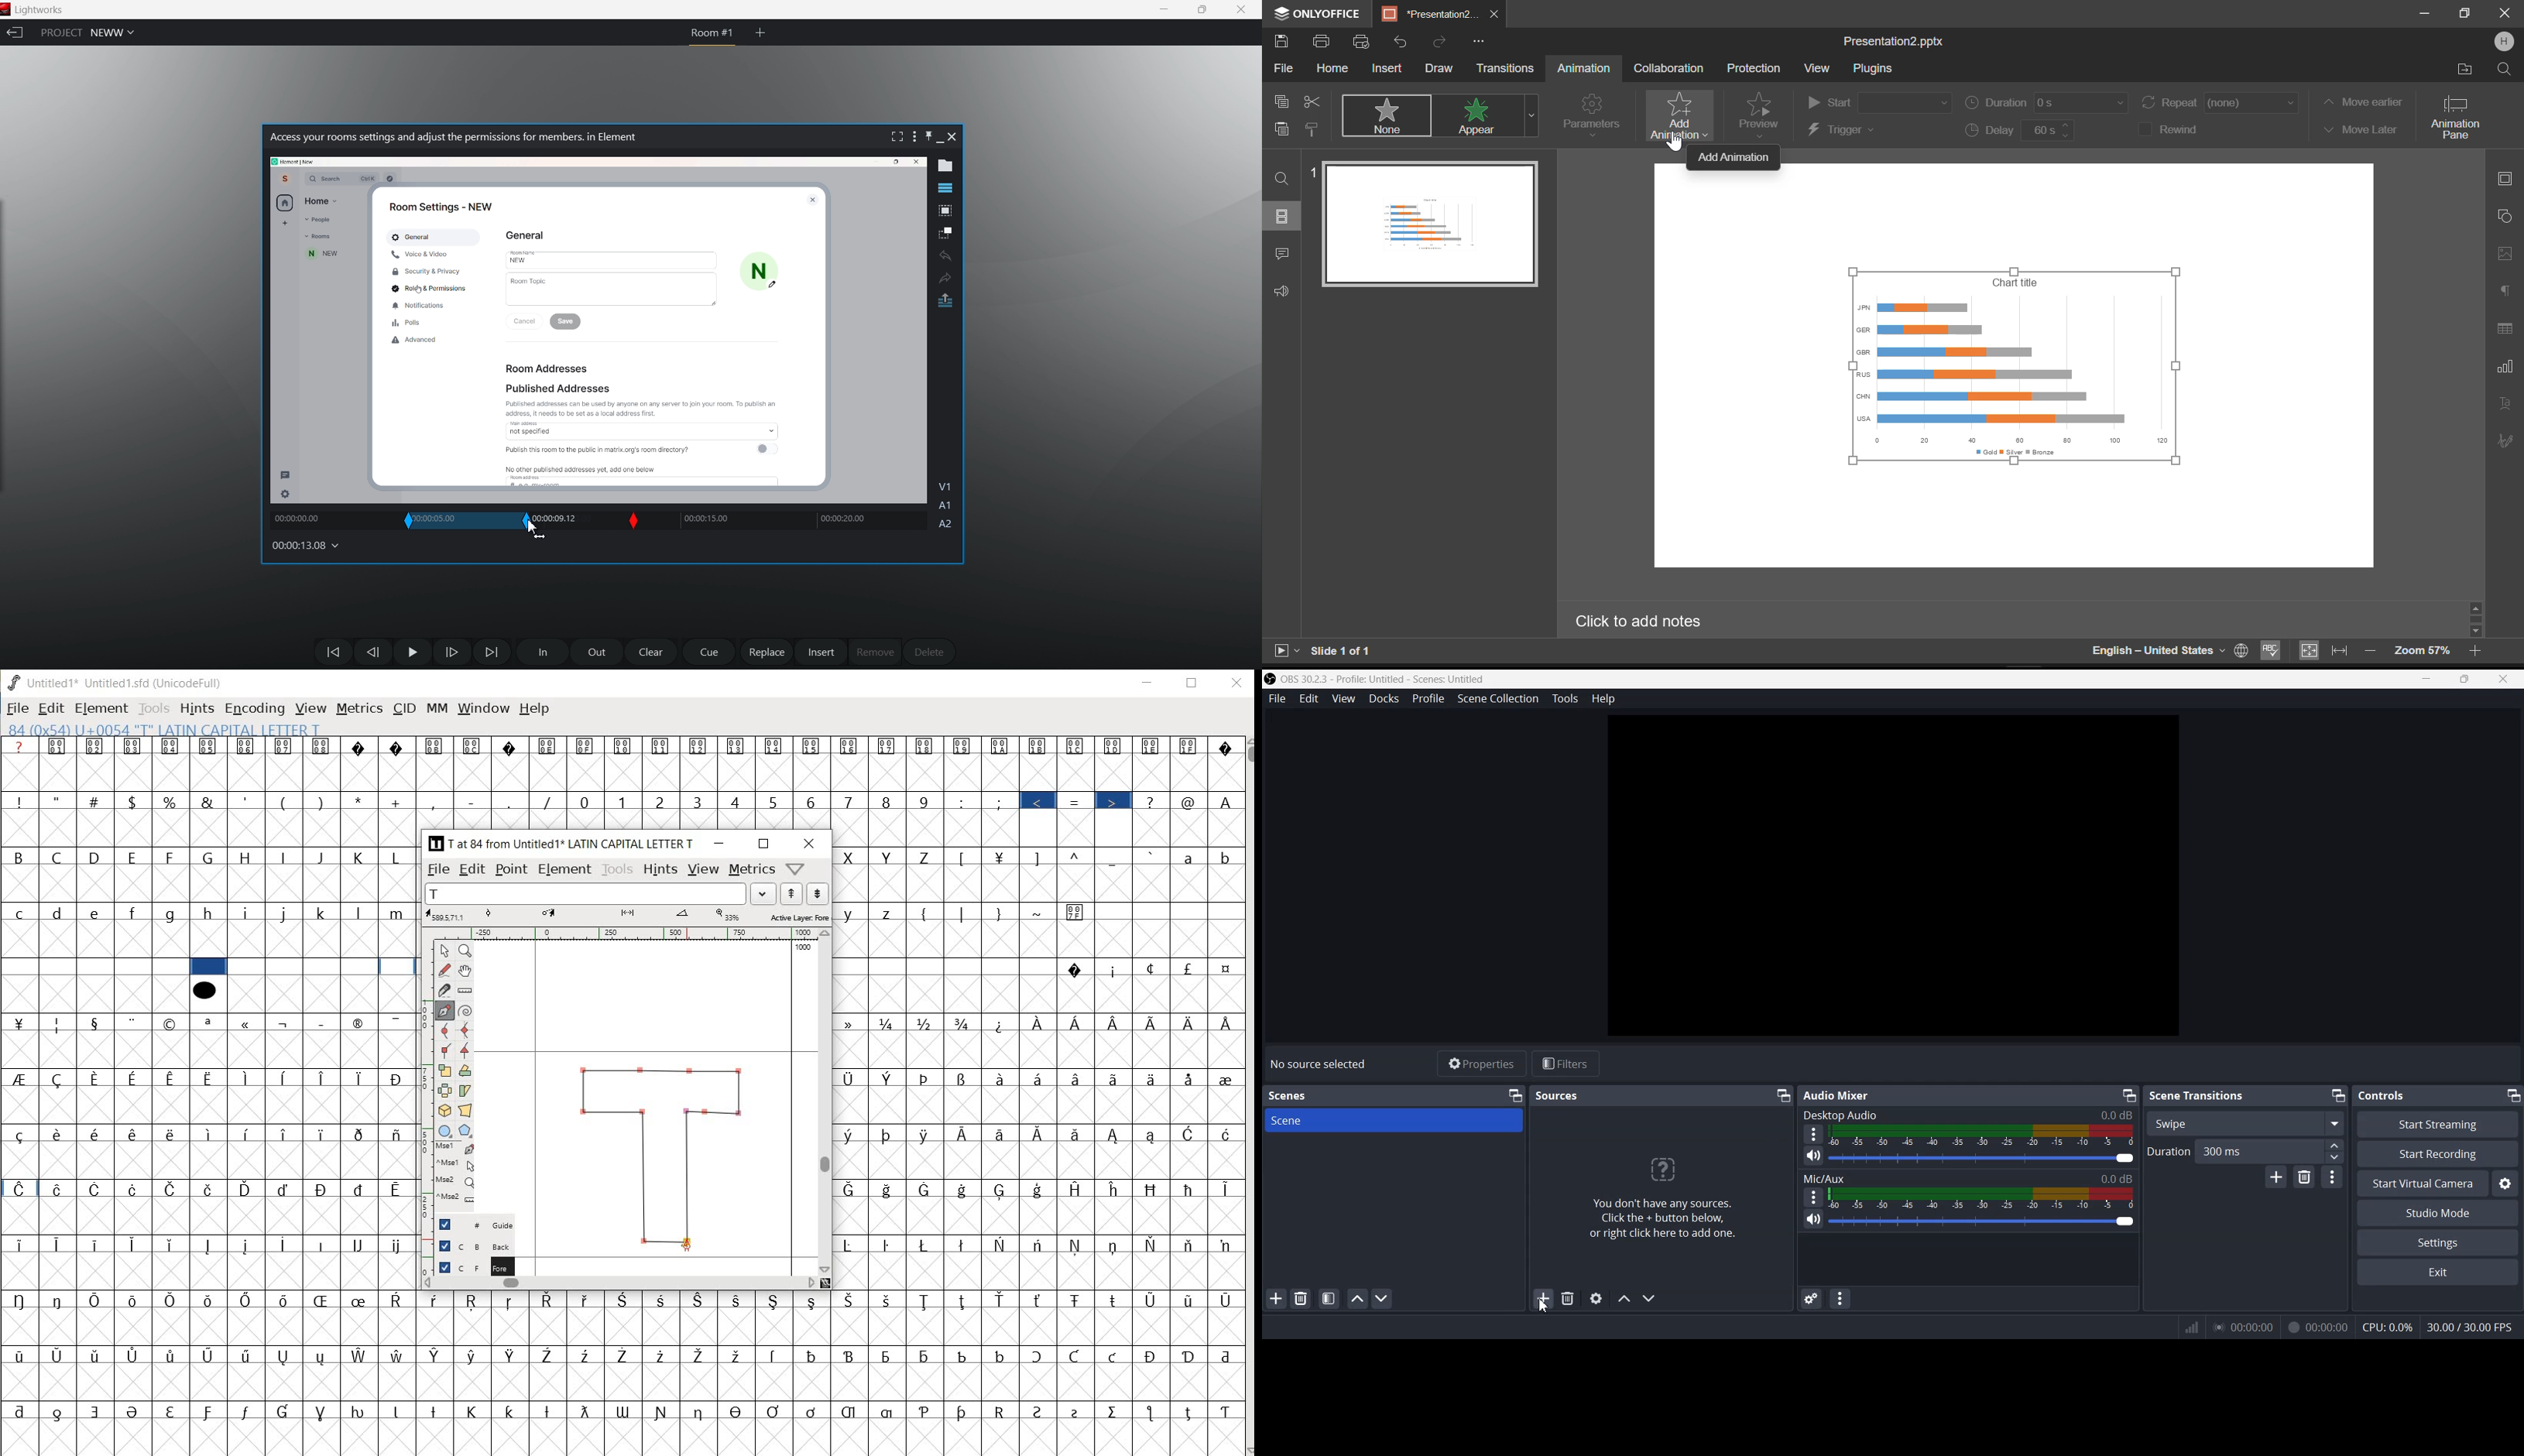 The width and height of the screenshot is (2548, 1456). What do you see at coordinates (1879, 100) in the screenshot?
I see `Start point` at bounding box center [1879, 100].